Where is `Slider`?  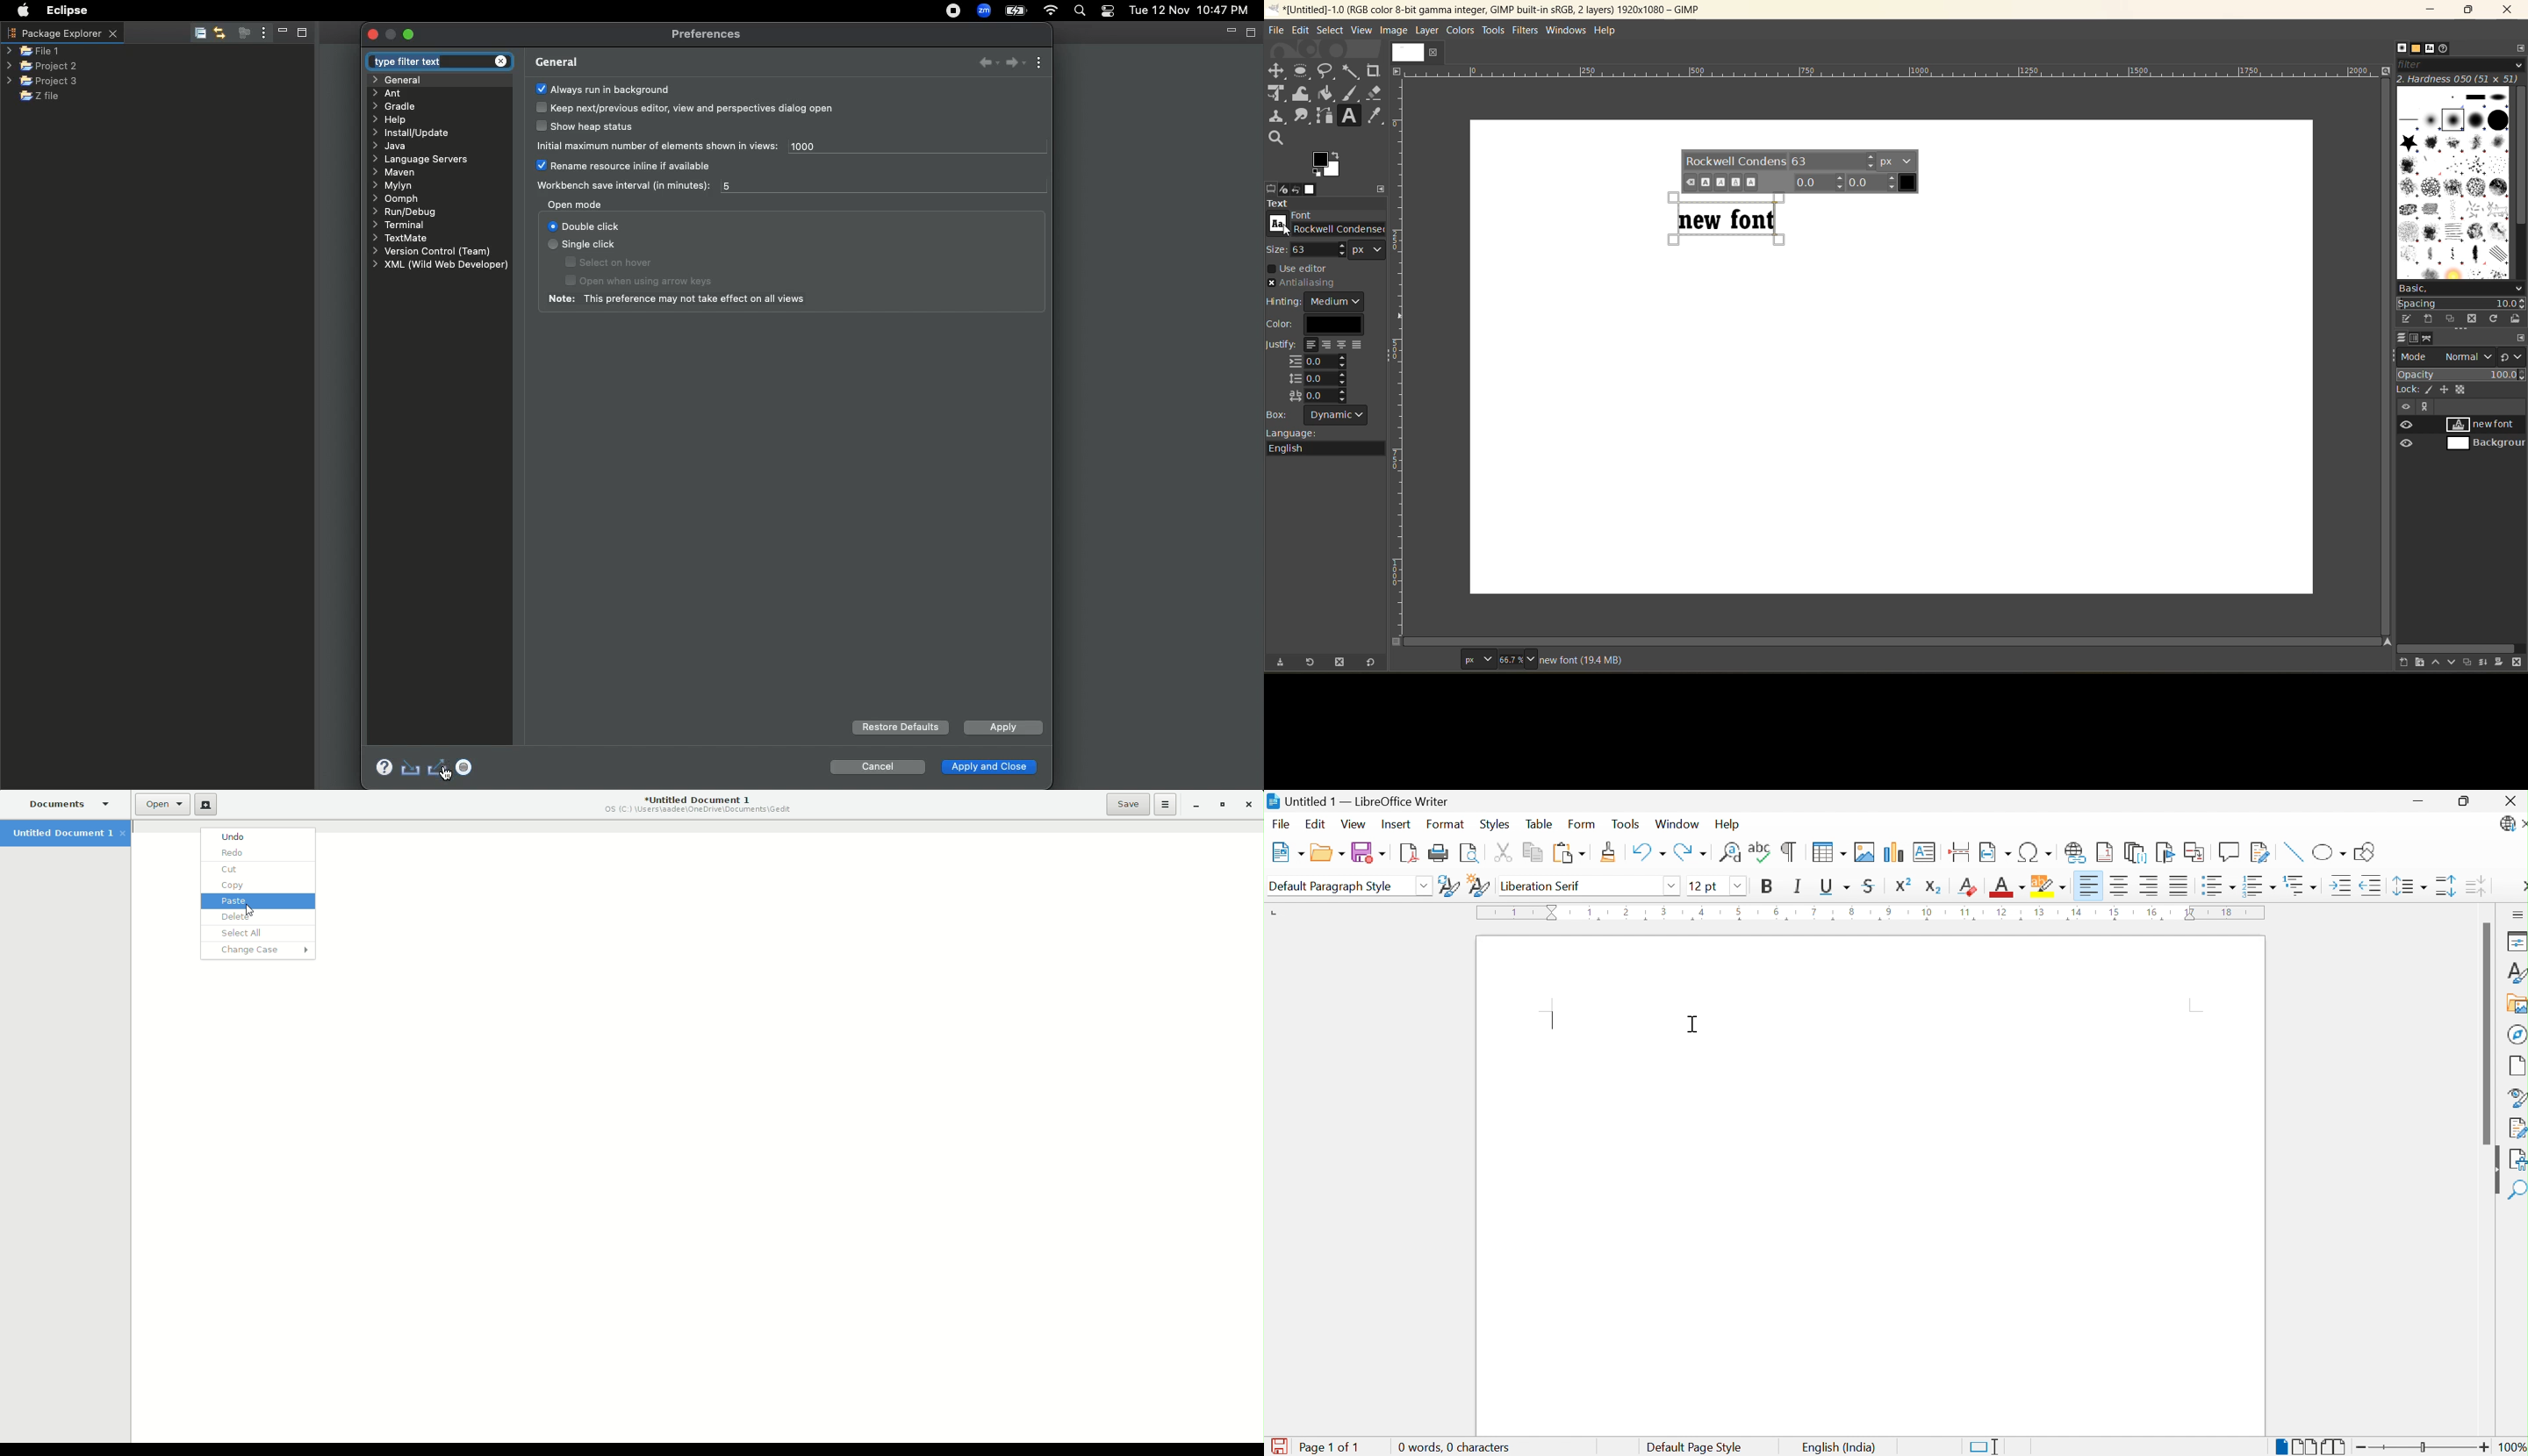
Slider is located at coordinates (2423, 1448).